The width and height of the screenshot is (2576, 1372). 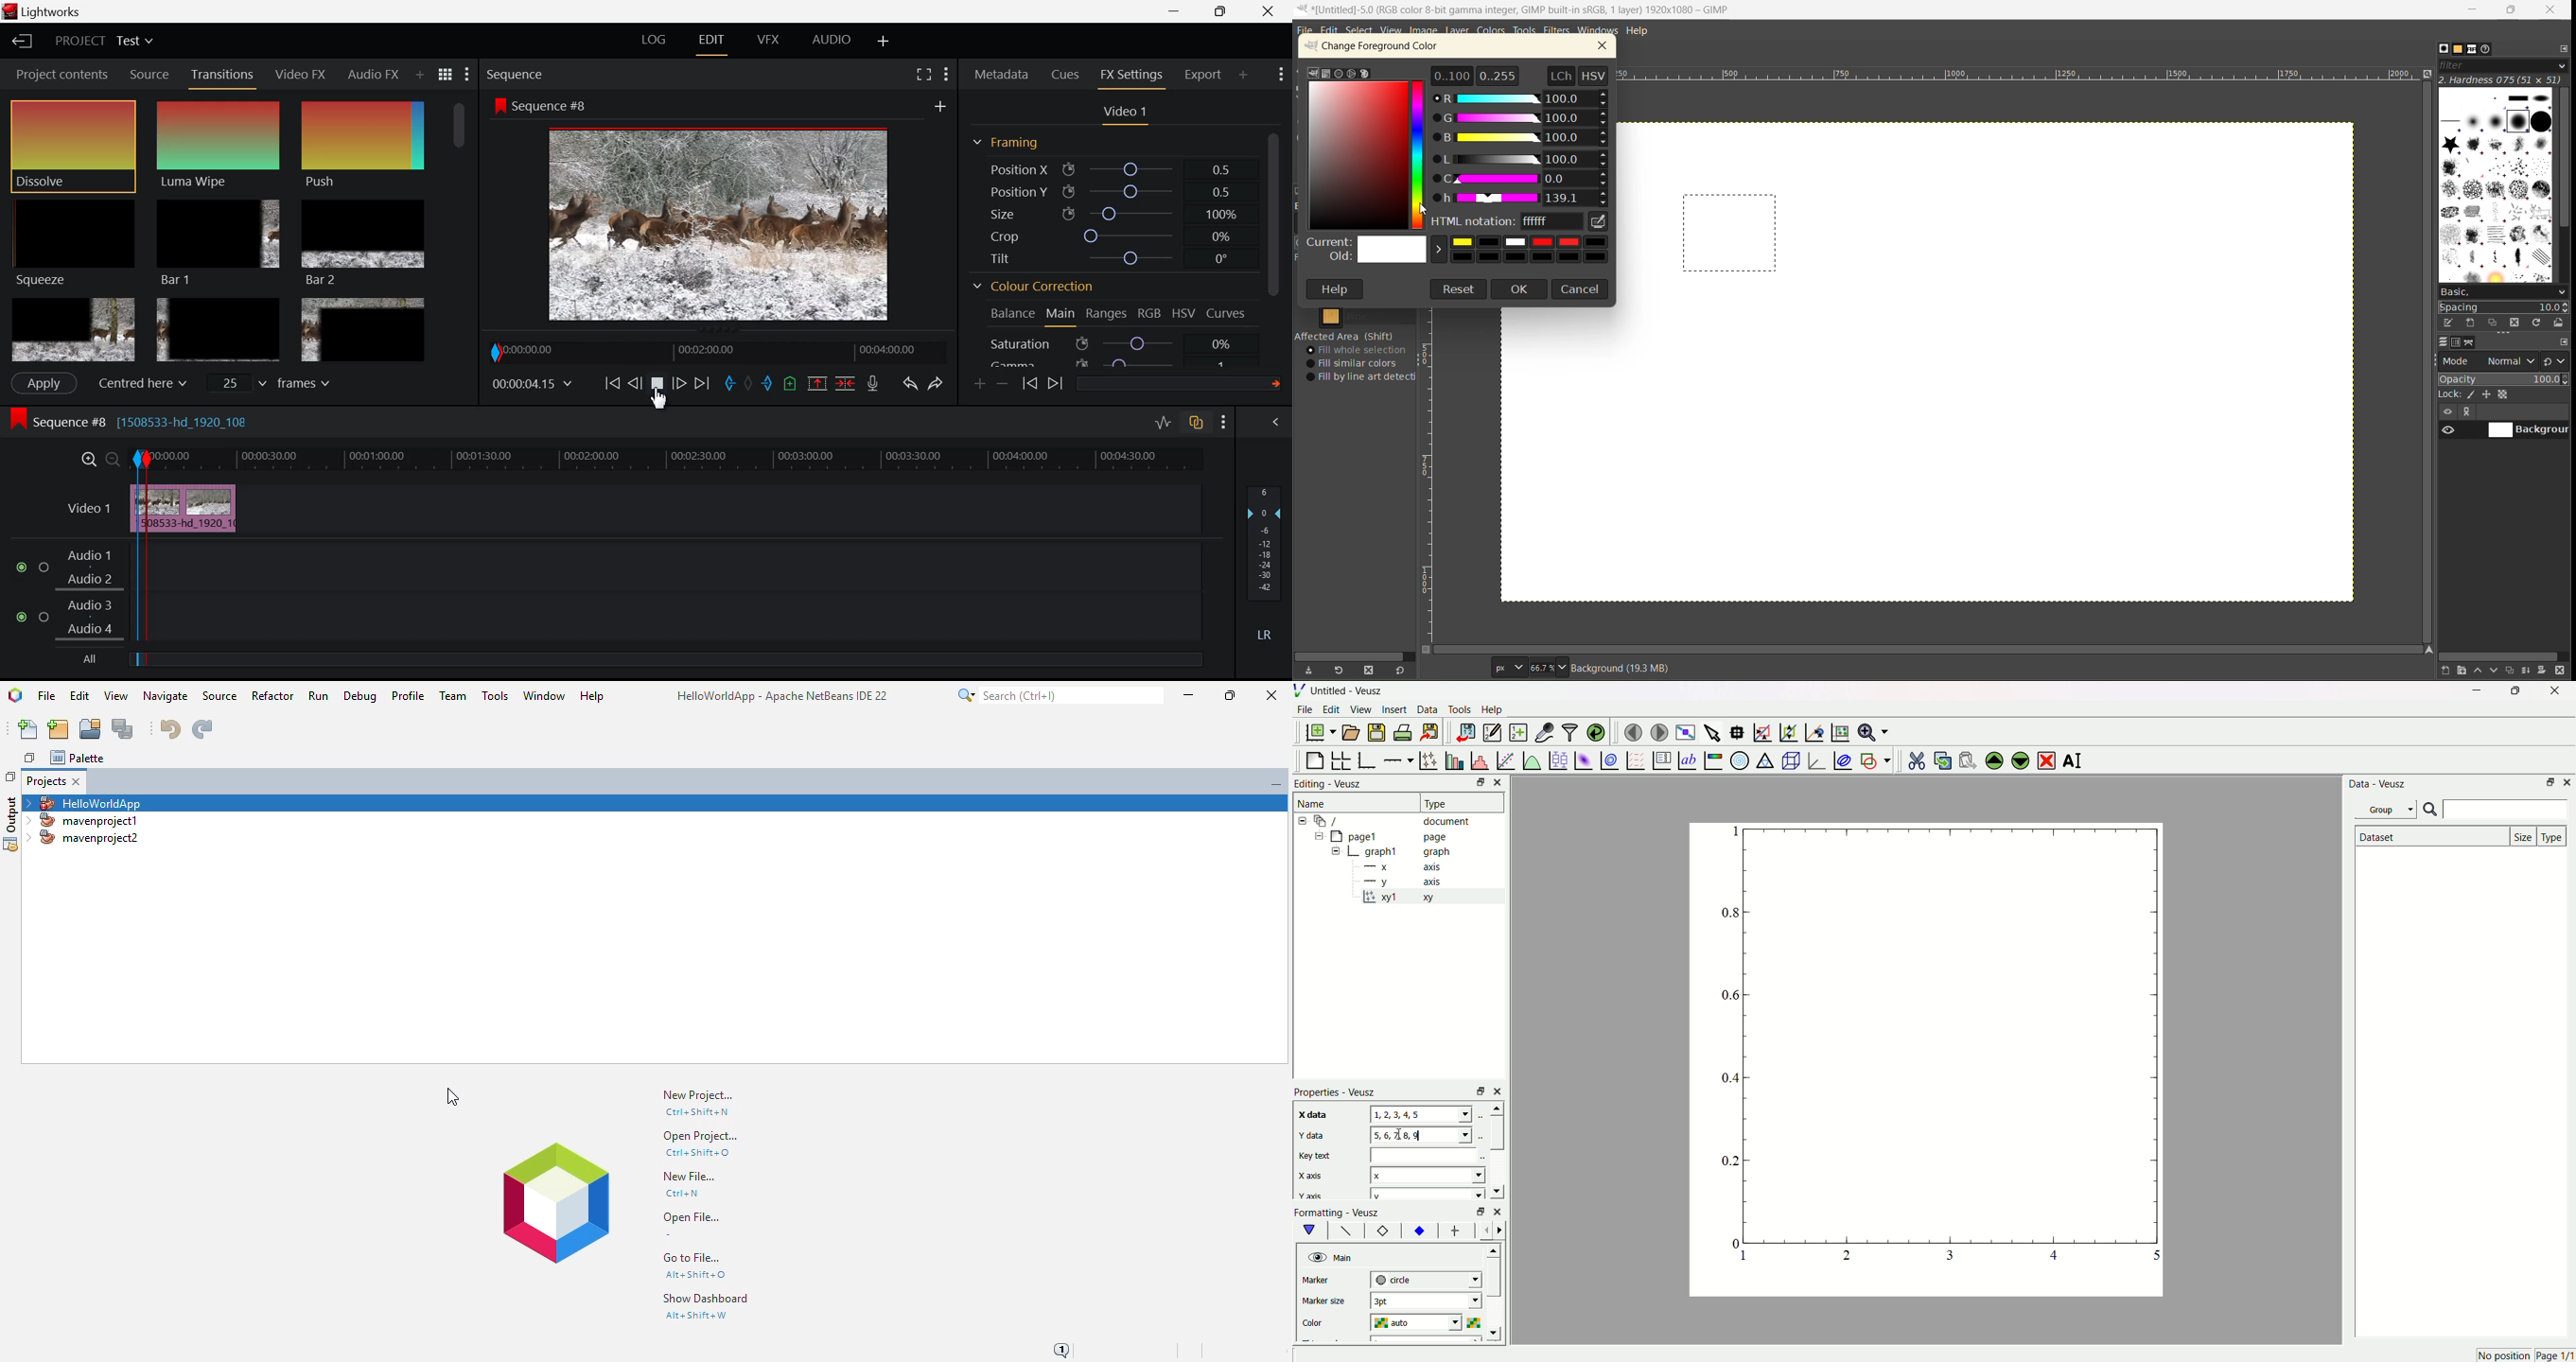 I want to click on palette, so click(x=1366, y=75).